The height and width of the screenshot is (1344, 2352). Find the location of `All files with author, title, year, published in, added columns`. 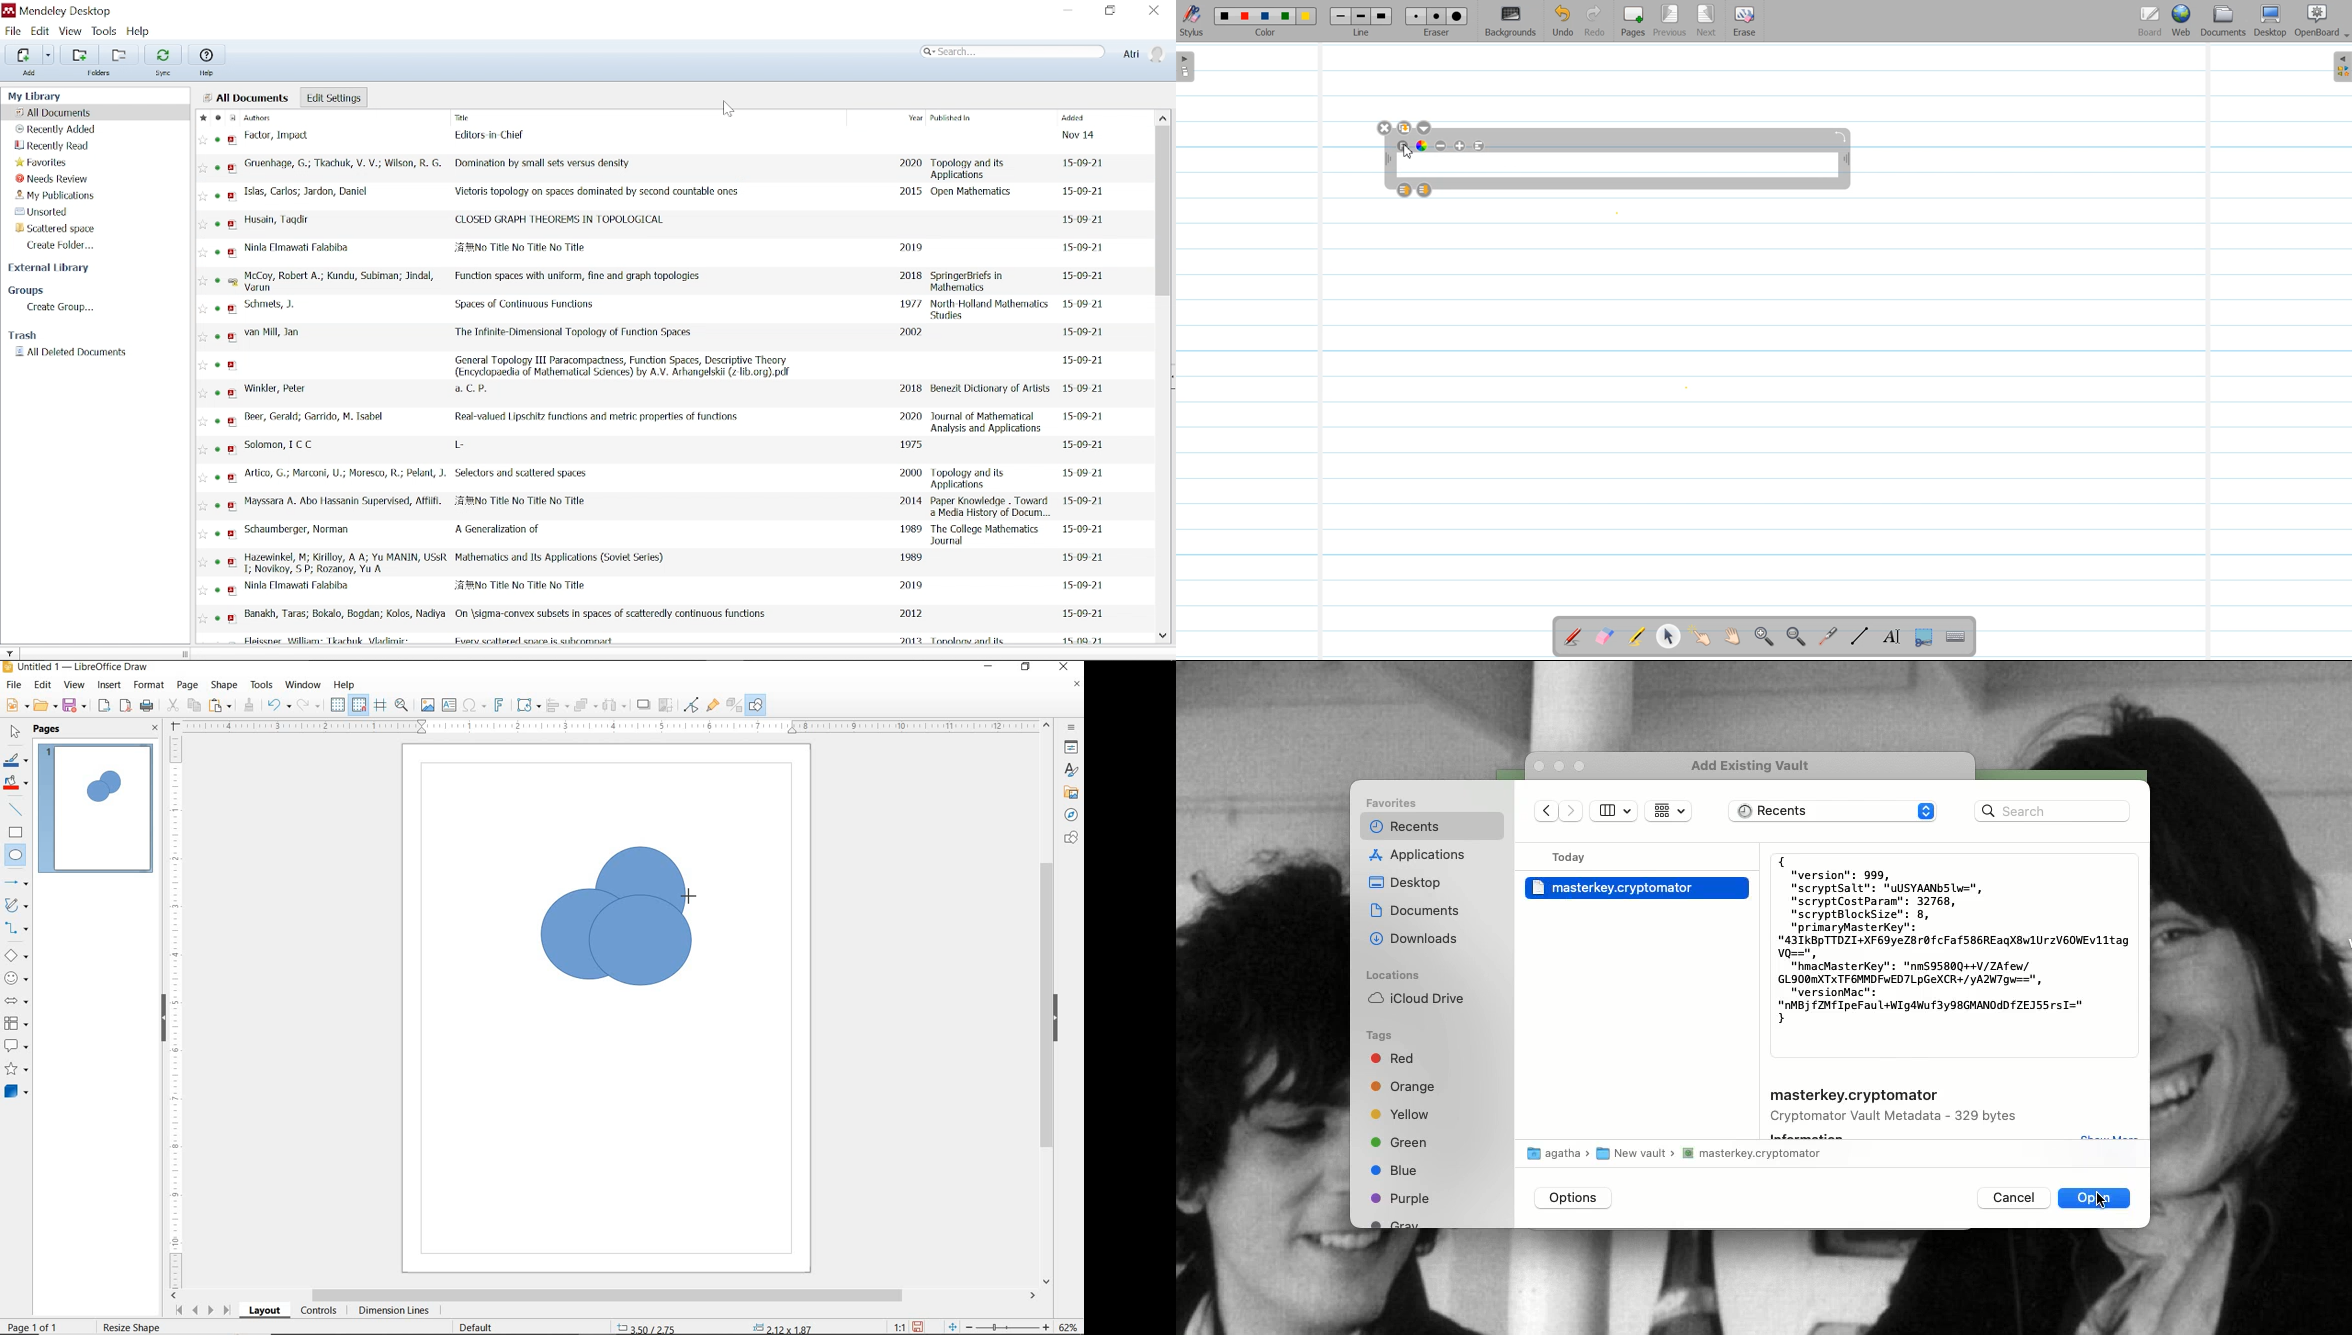

All files with author, title, year, published in, added columns is located at coordinates (677, 387).